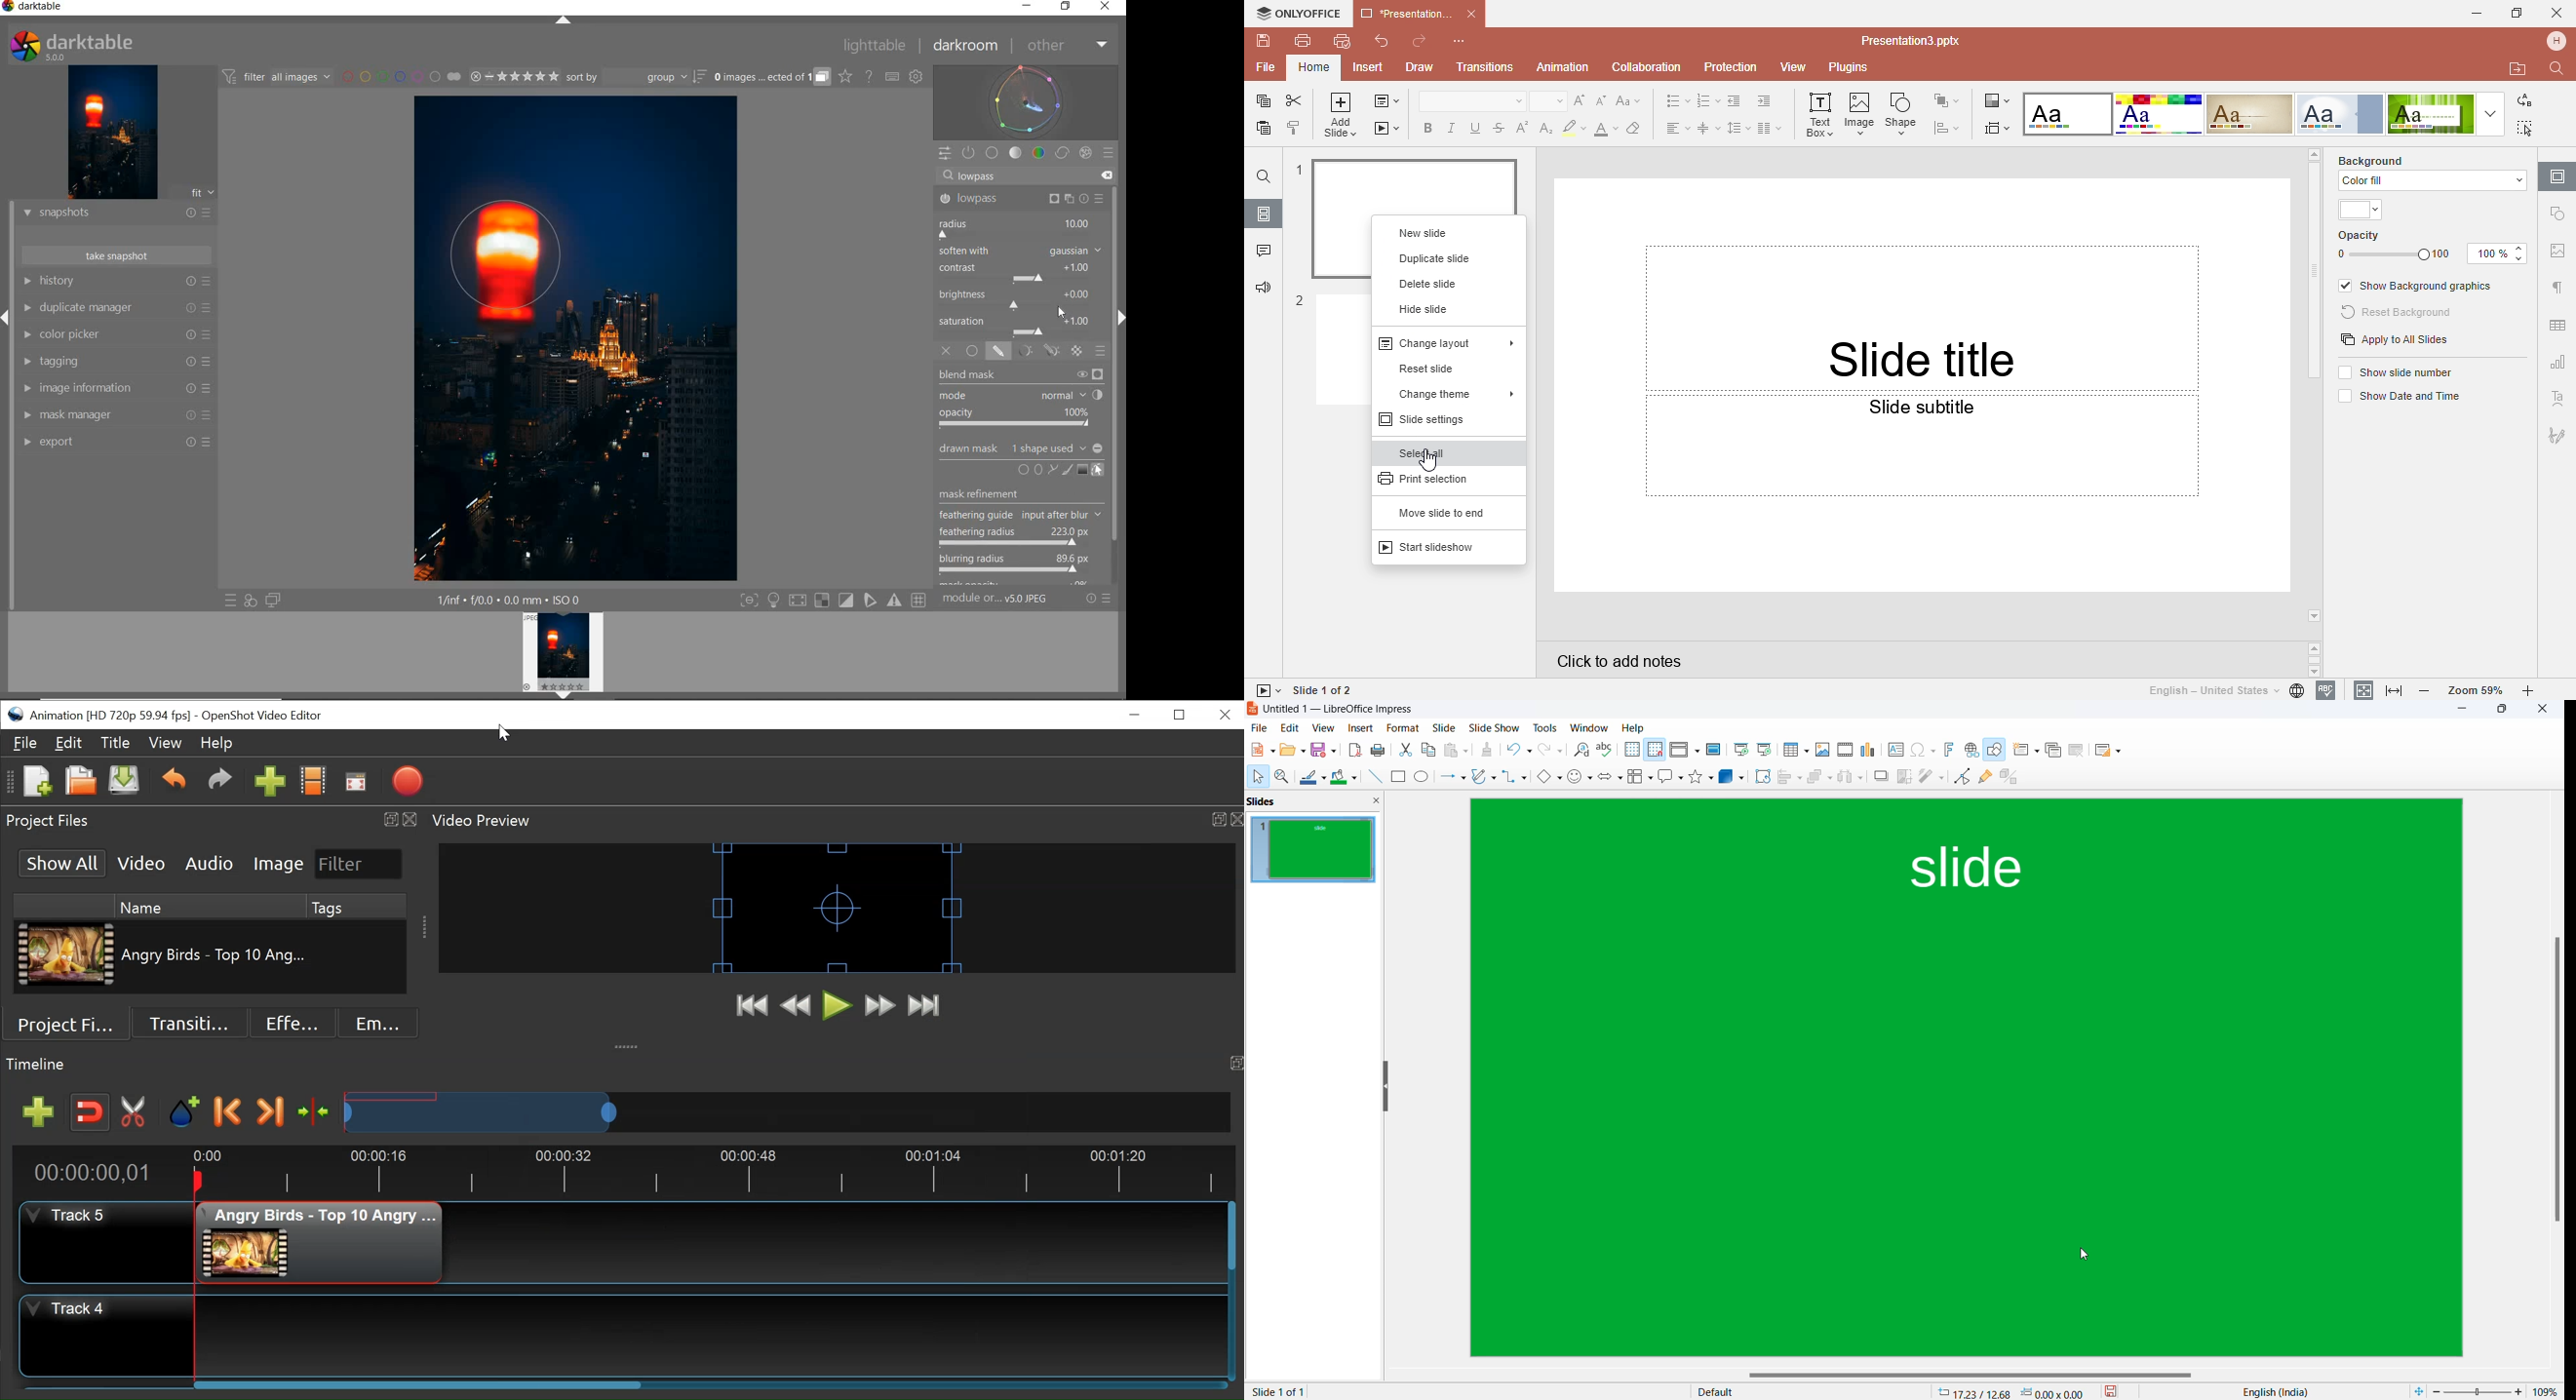 The height and width of the screenshot is (1400, 2576). I want to click on SOFTEN WITH, so click(1021, 251).